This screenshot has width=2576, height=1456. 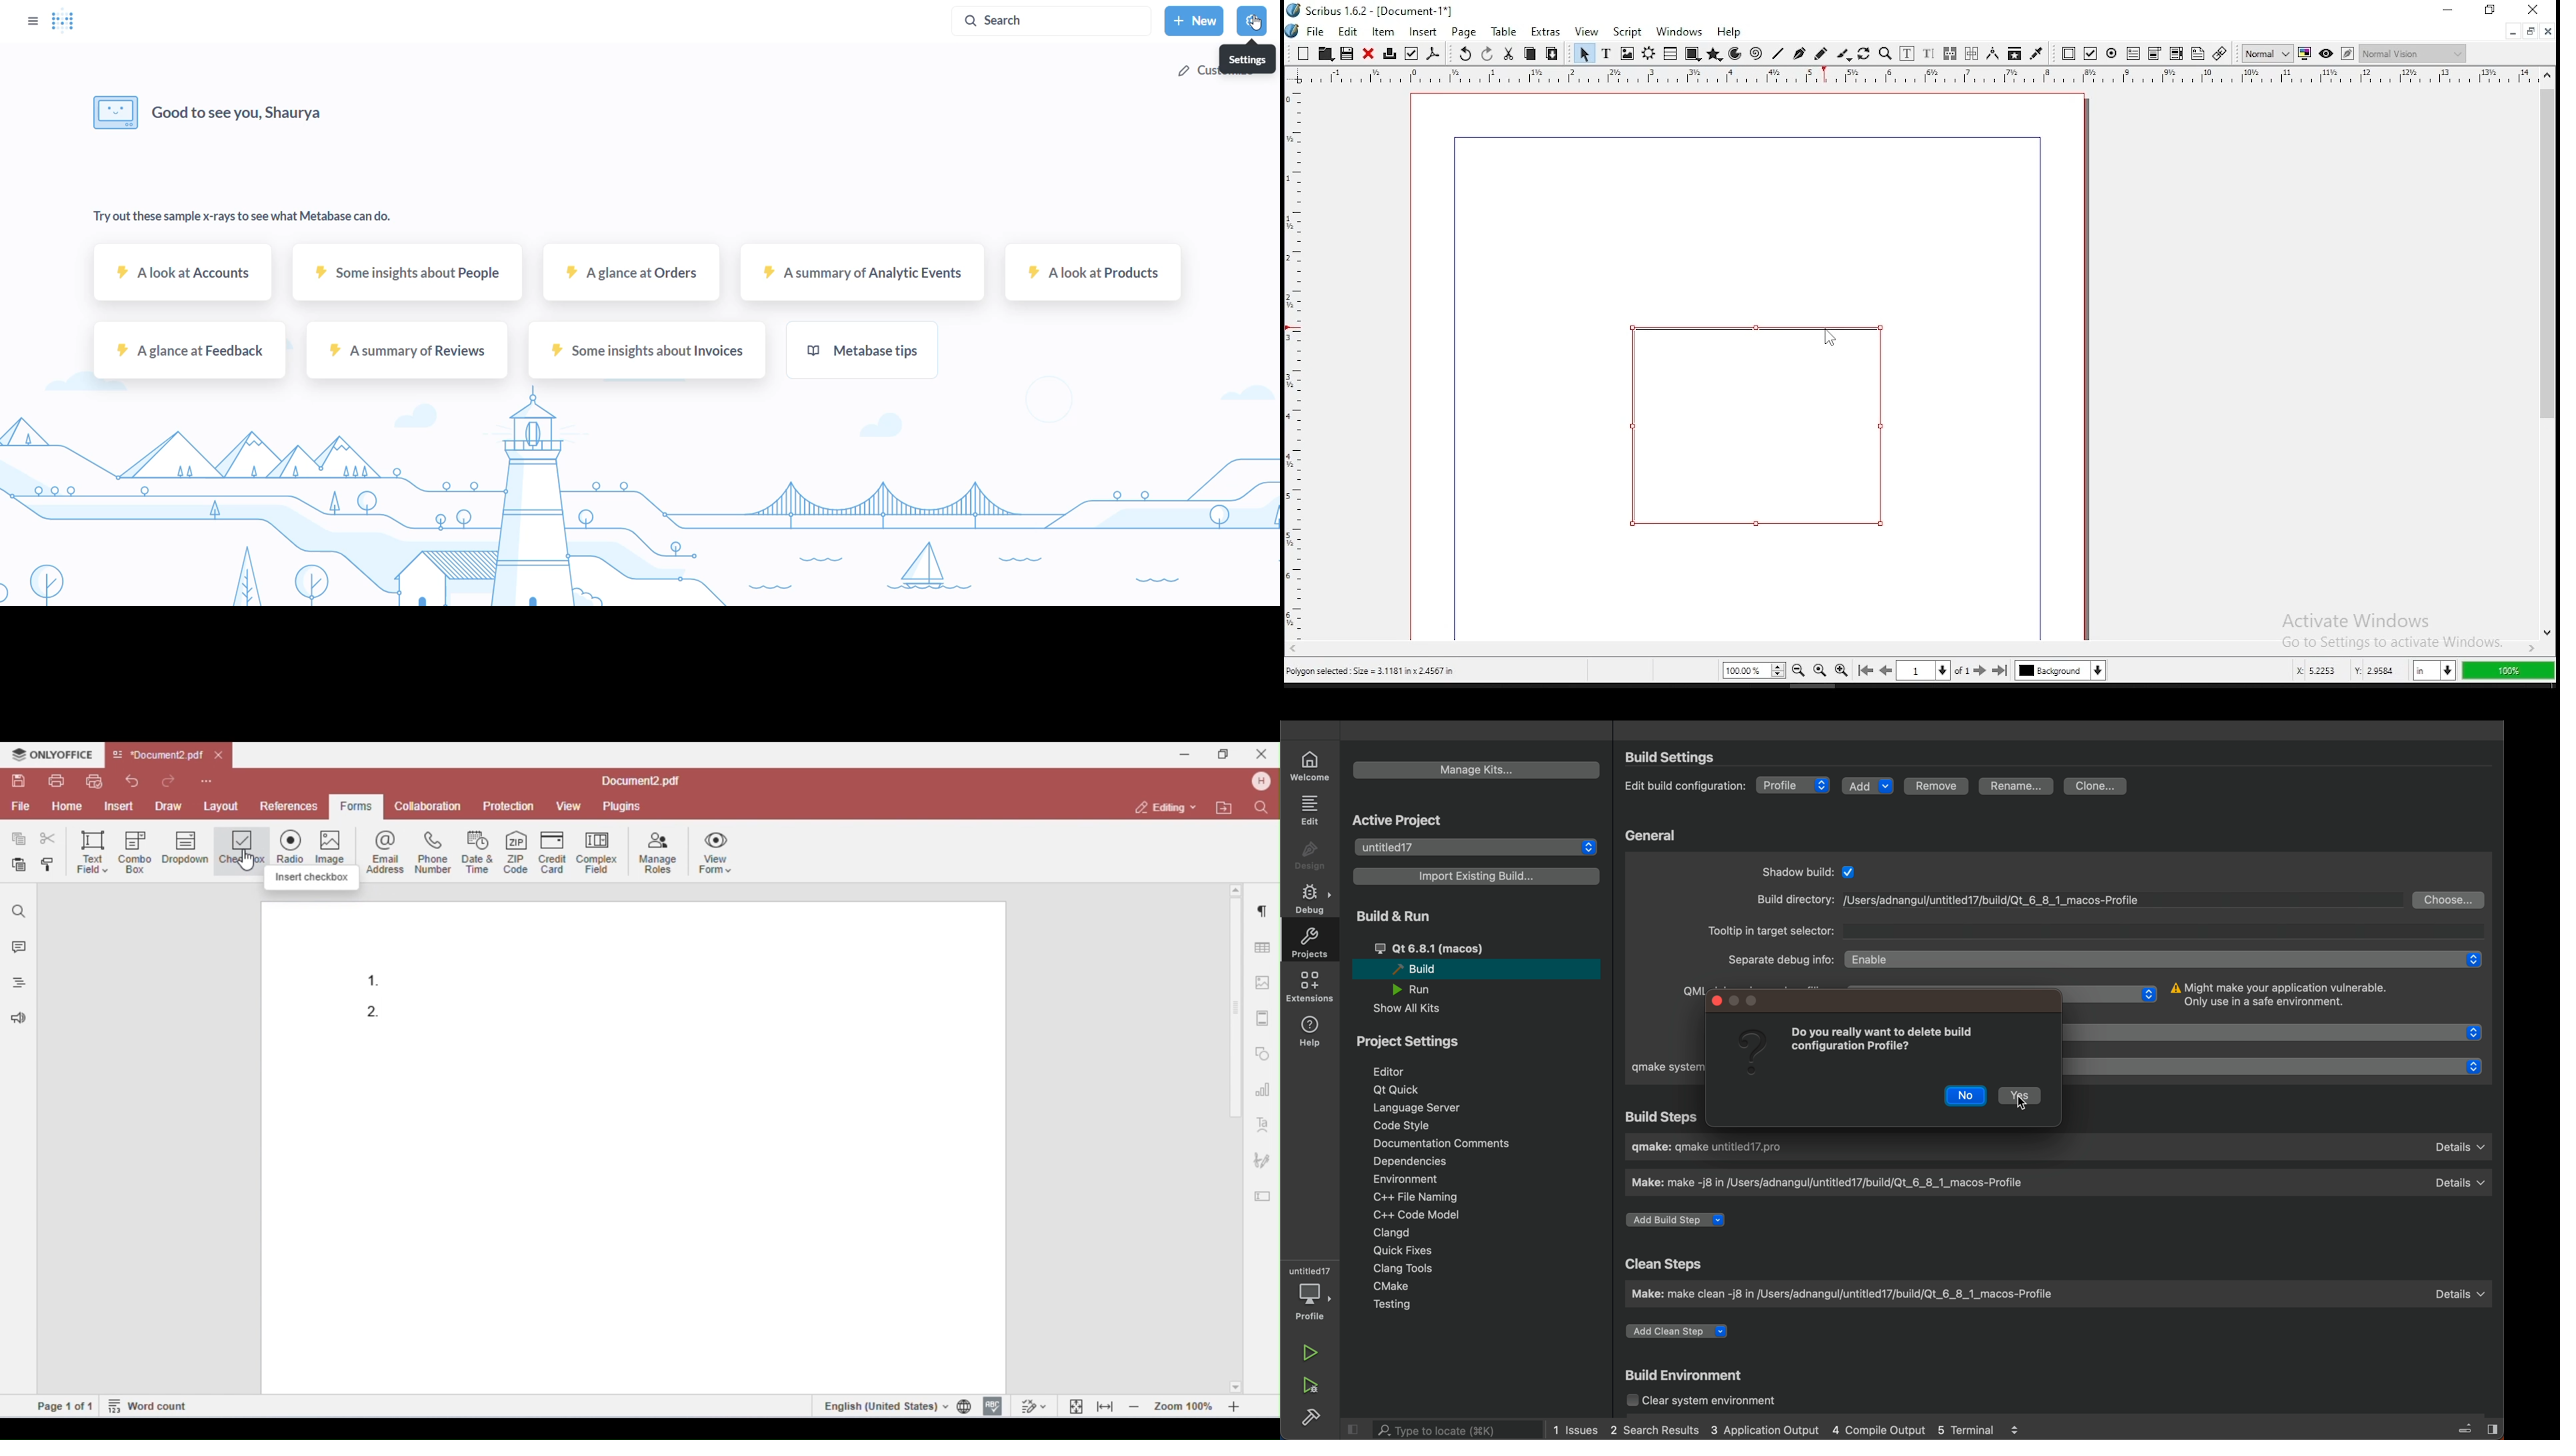 I want to click on build directory, so click(x=1787, y=901).